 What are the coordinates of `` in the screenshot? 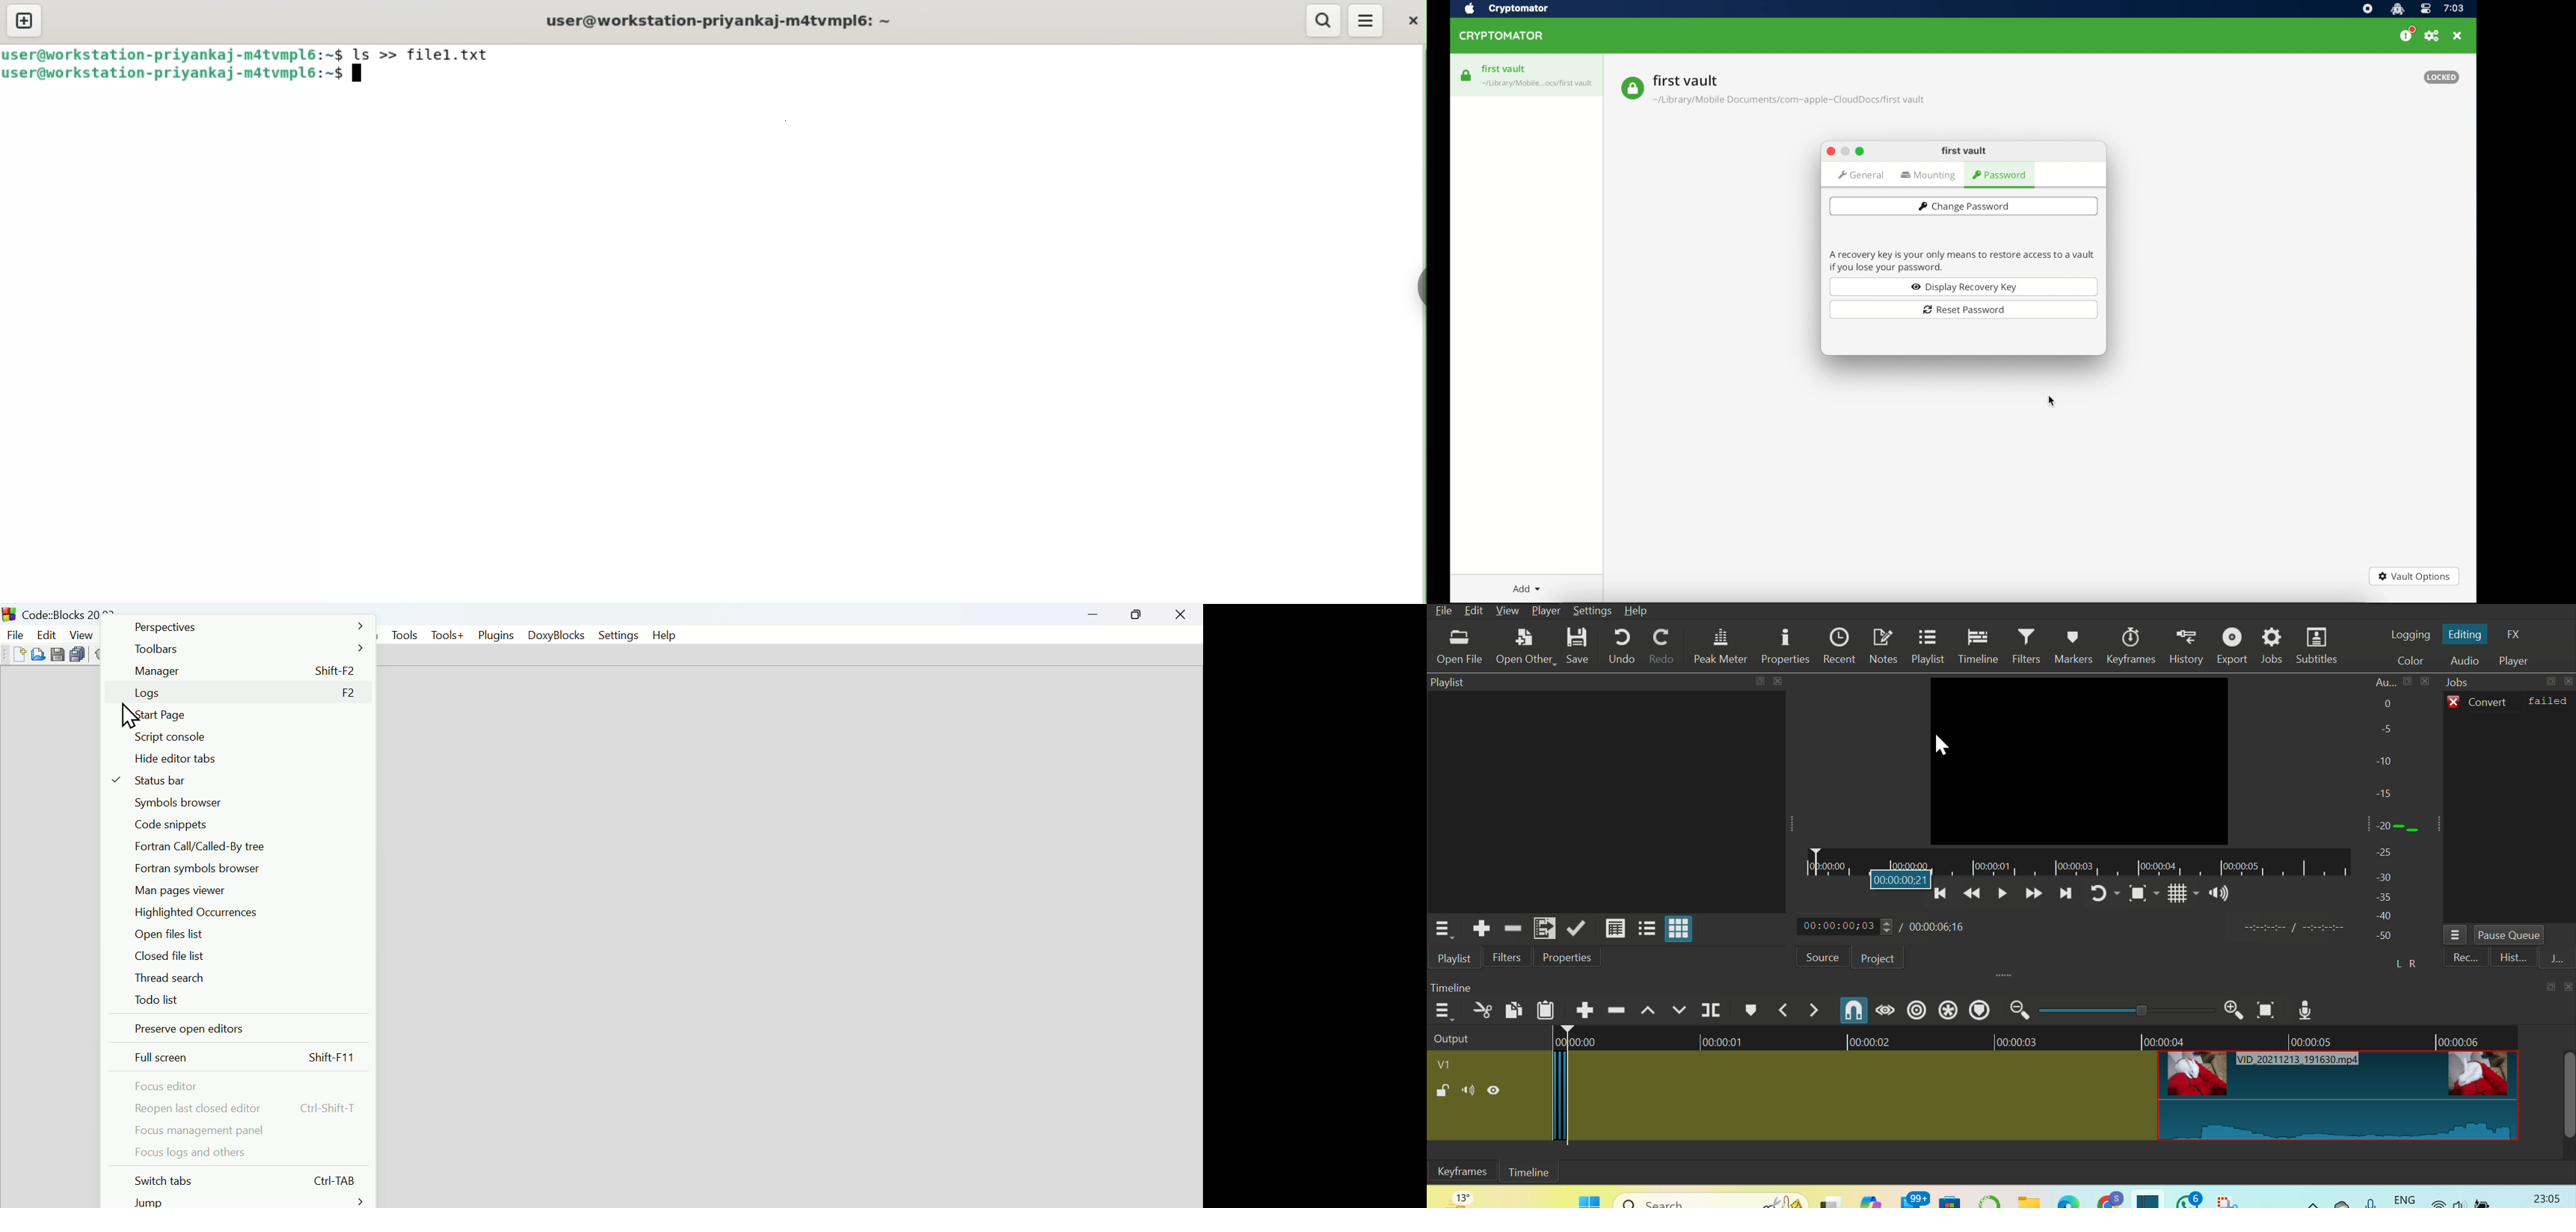 It's located at (250, 1180).